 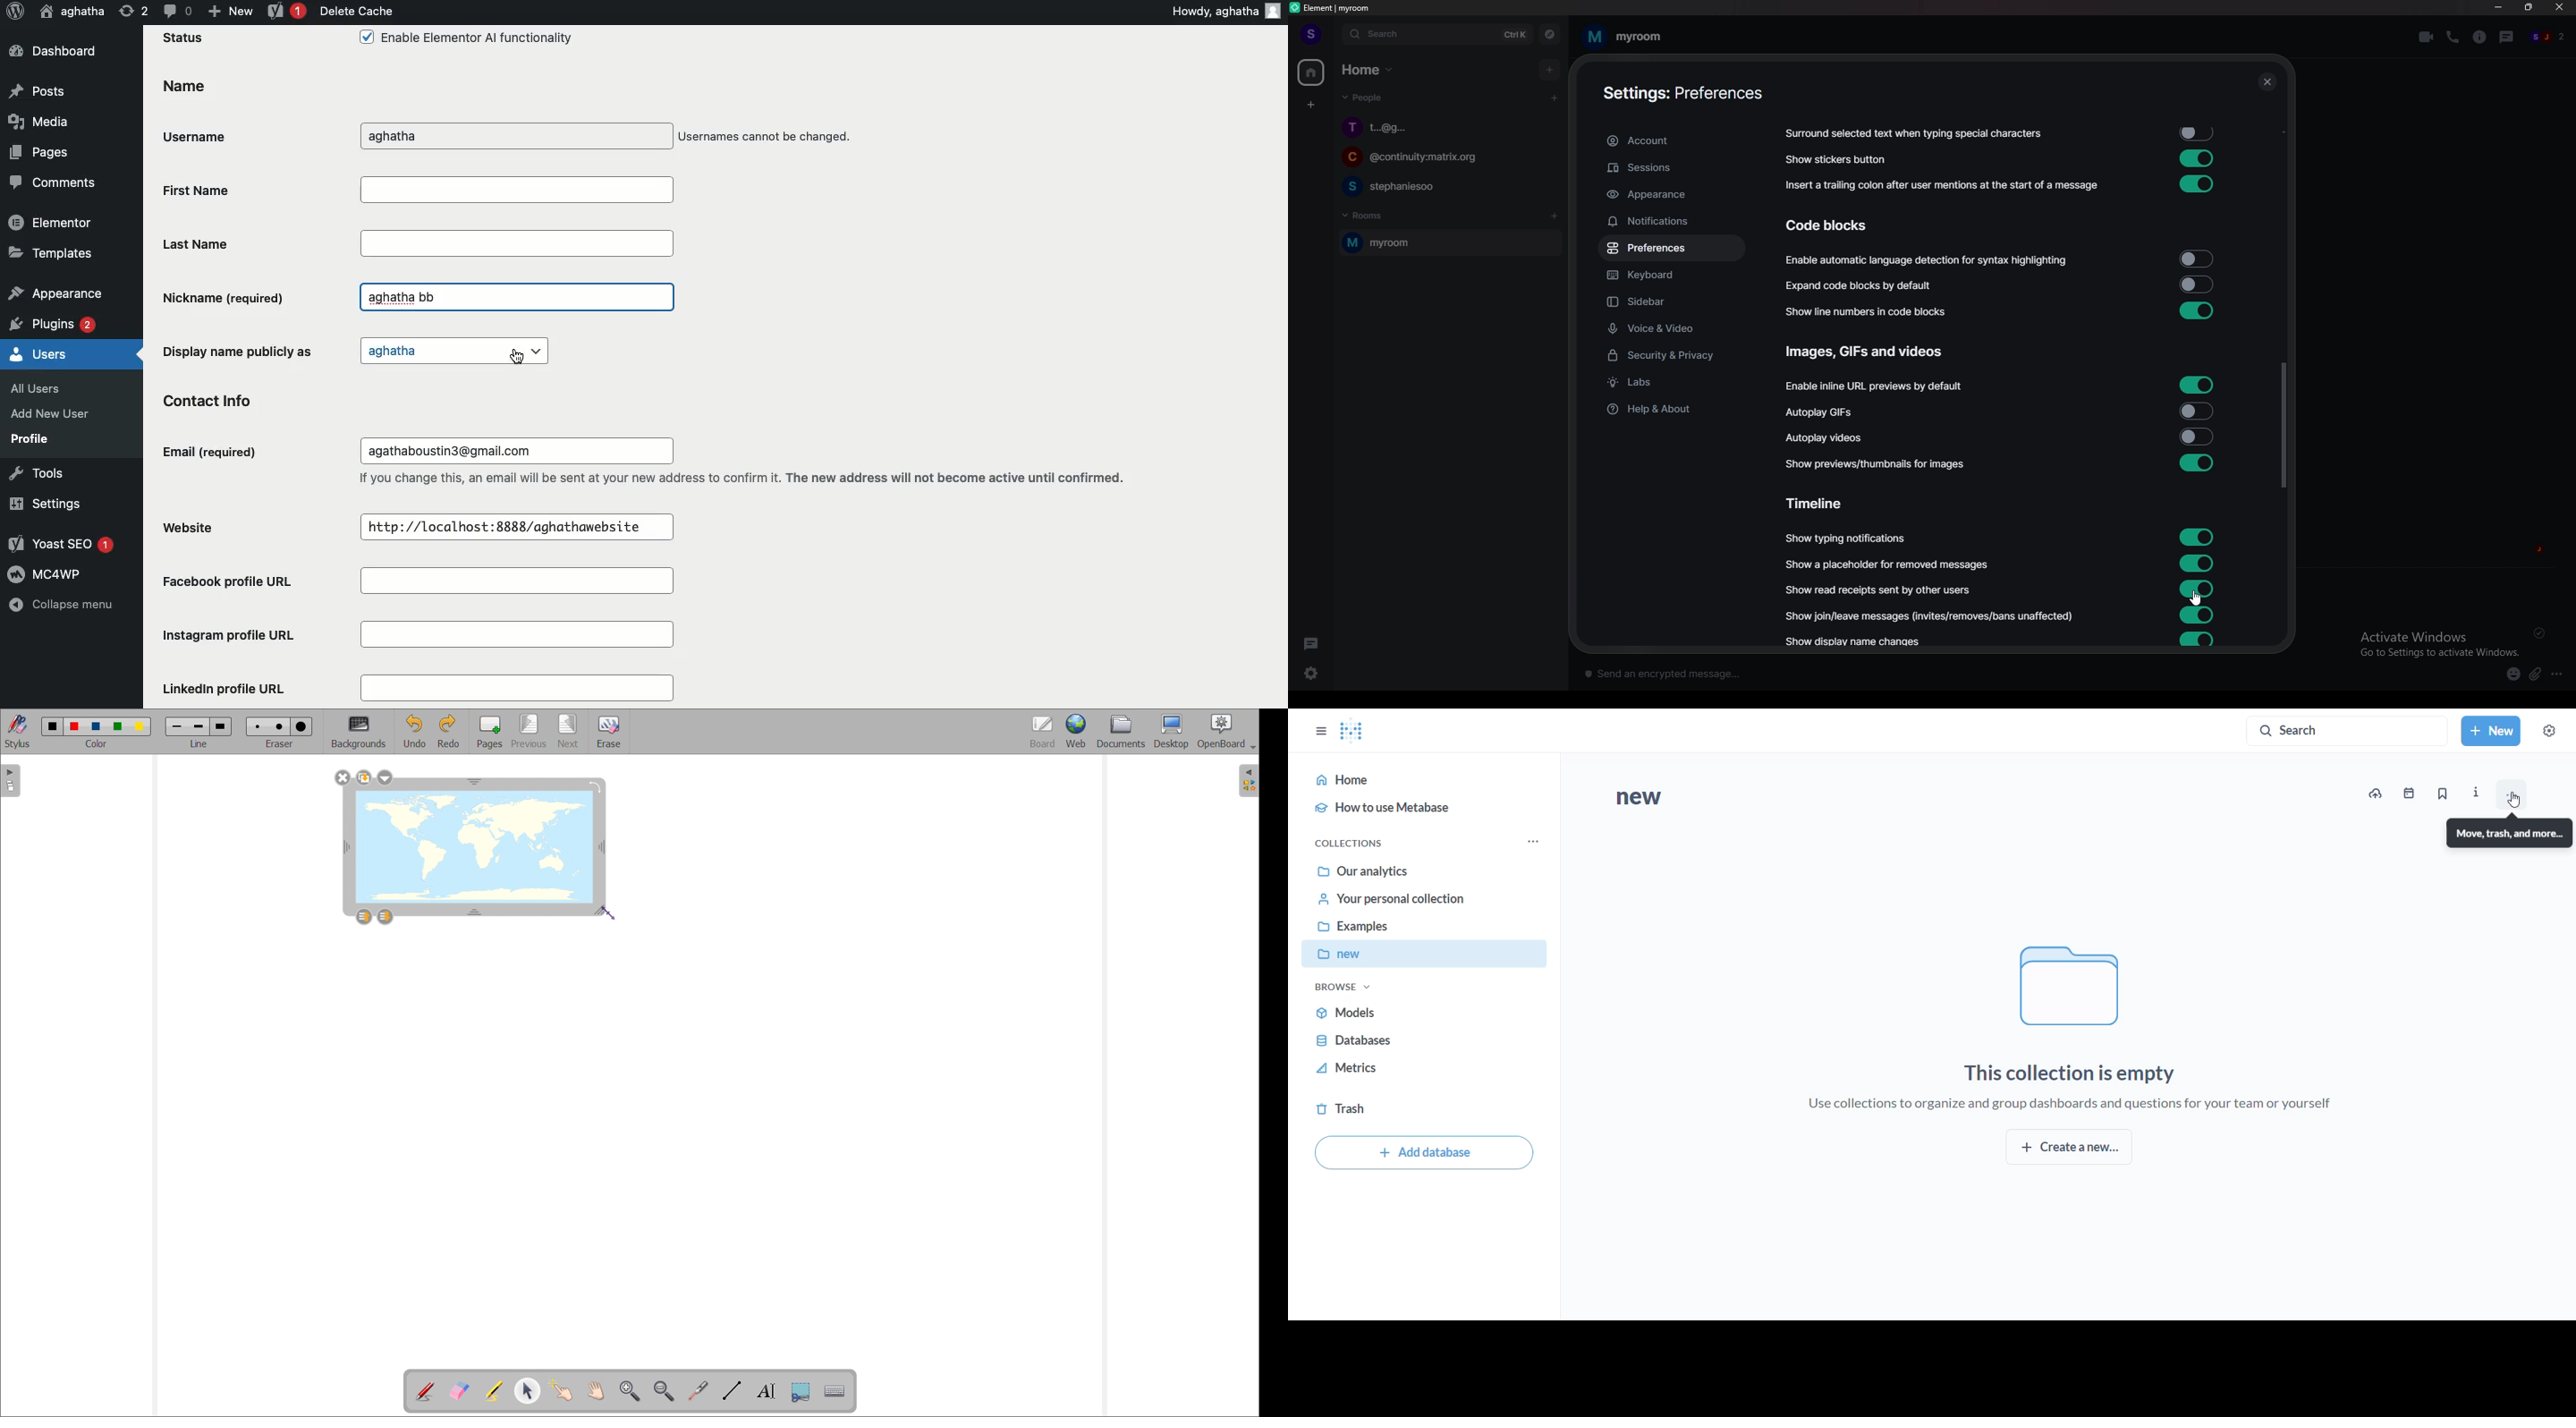 I want to click on start chat, so click(x=1554, y=97).